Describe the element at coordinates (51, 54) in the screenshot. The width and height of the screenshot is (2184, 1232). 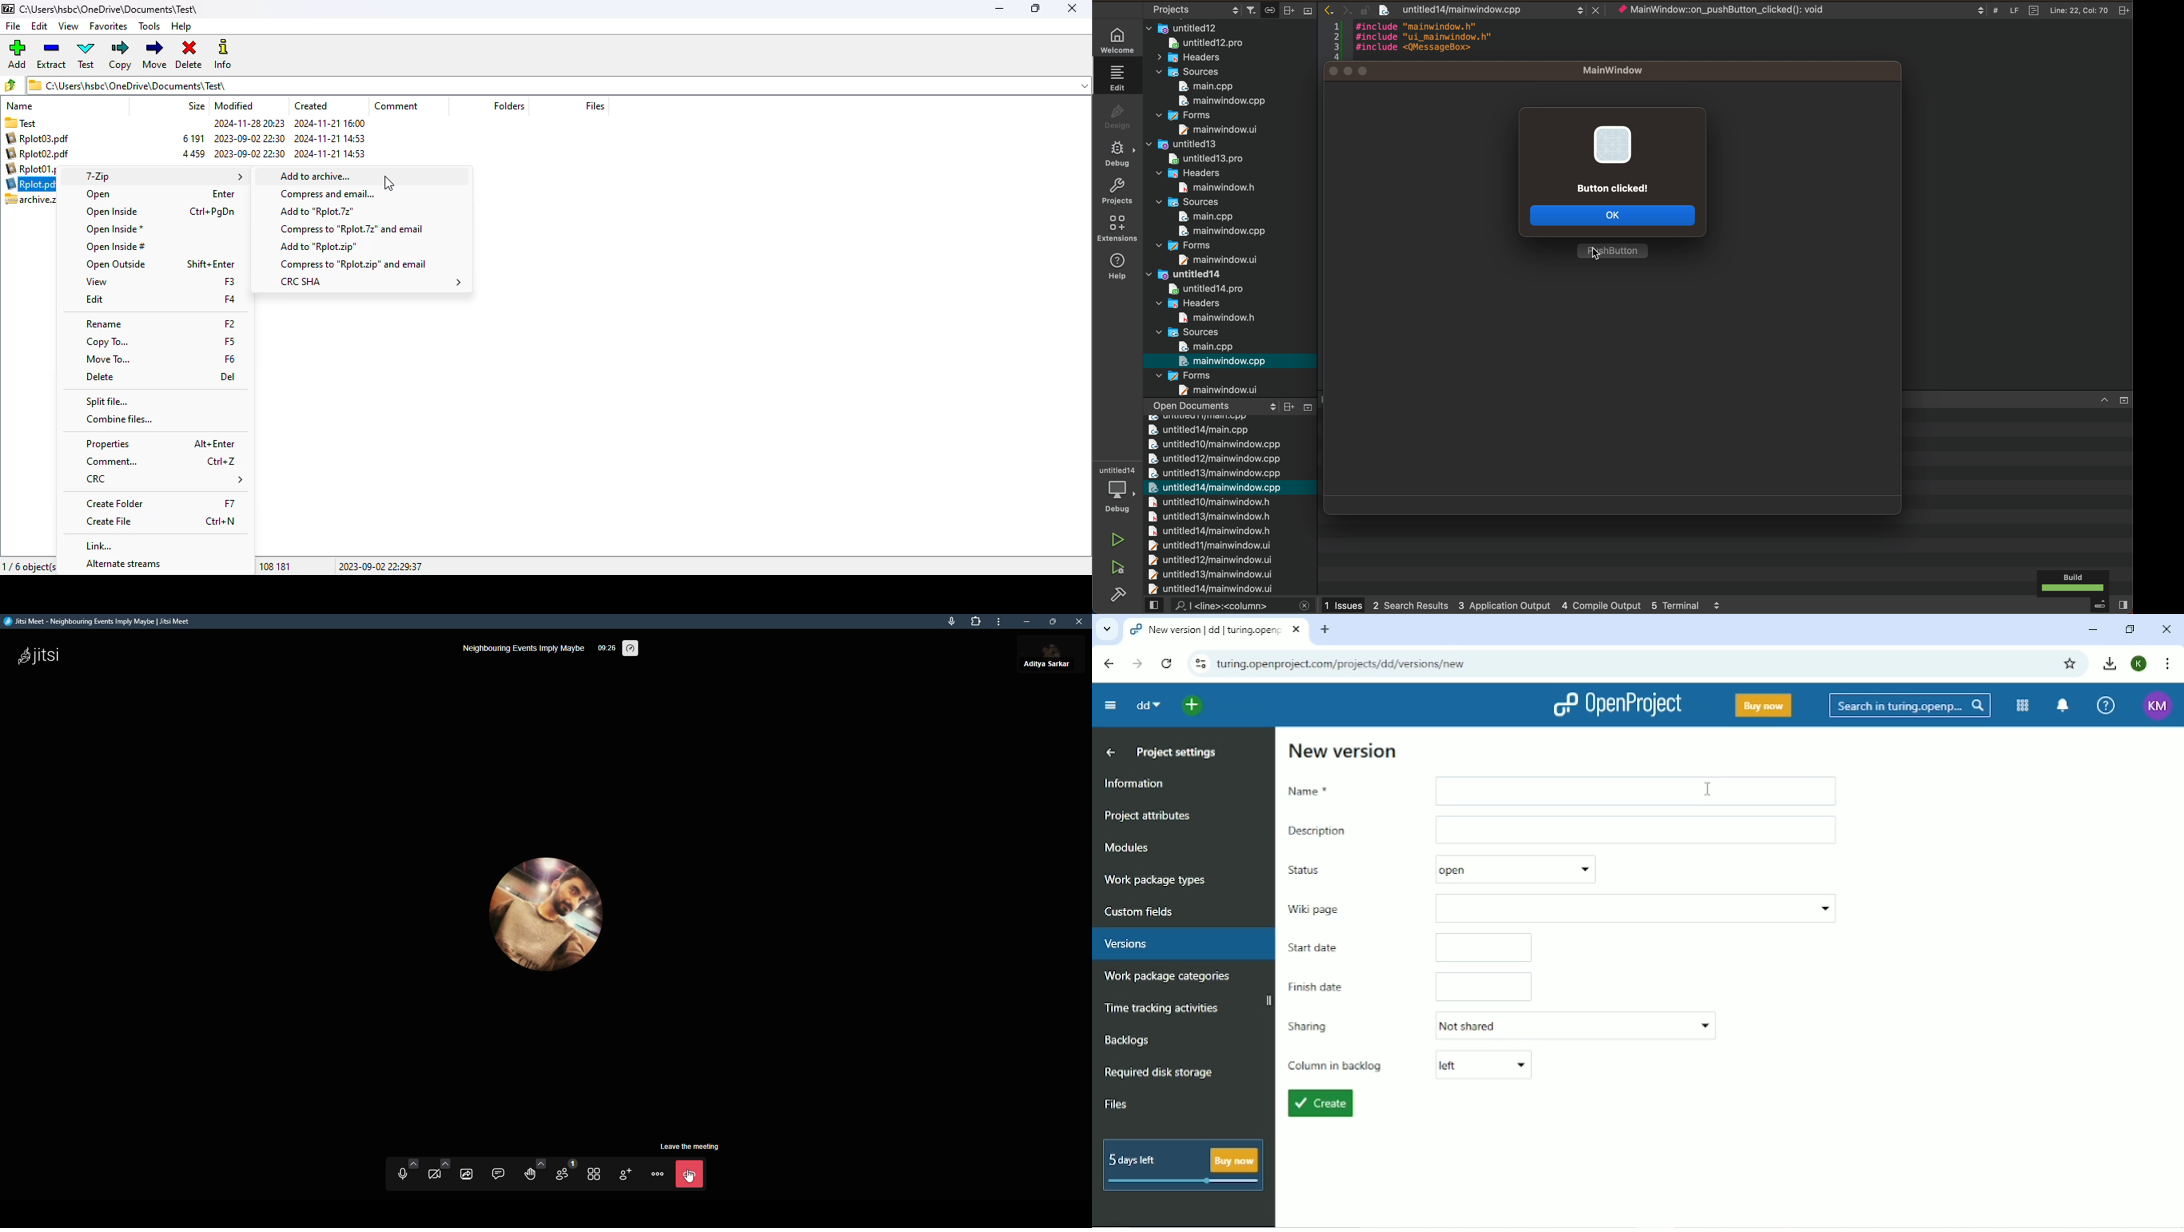
I see `extract` at that location.